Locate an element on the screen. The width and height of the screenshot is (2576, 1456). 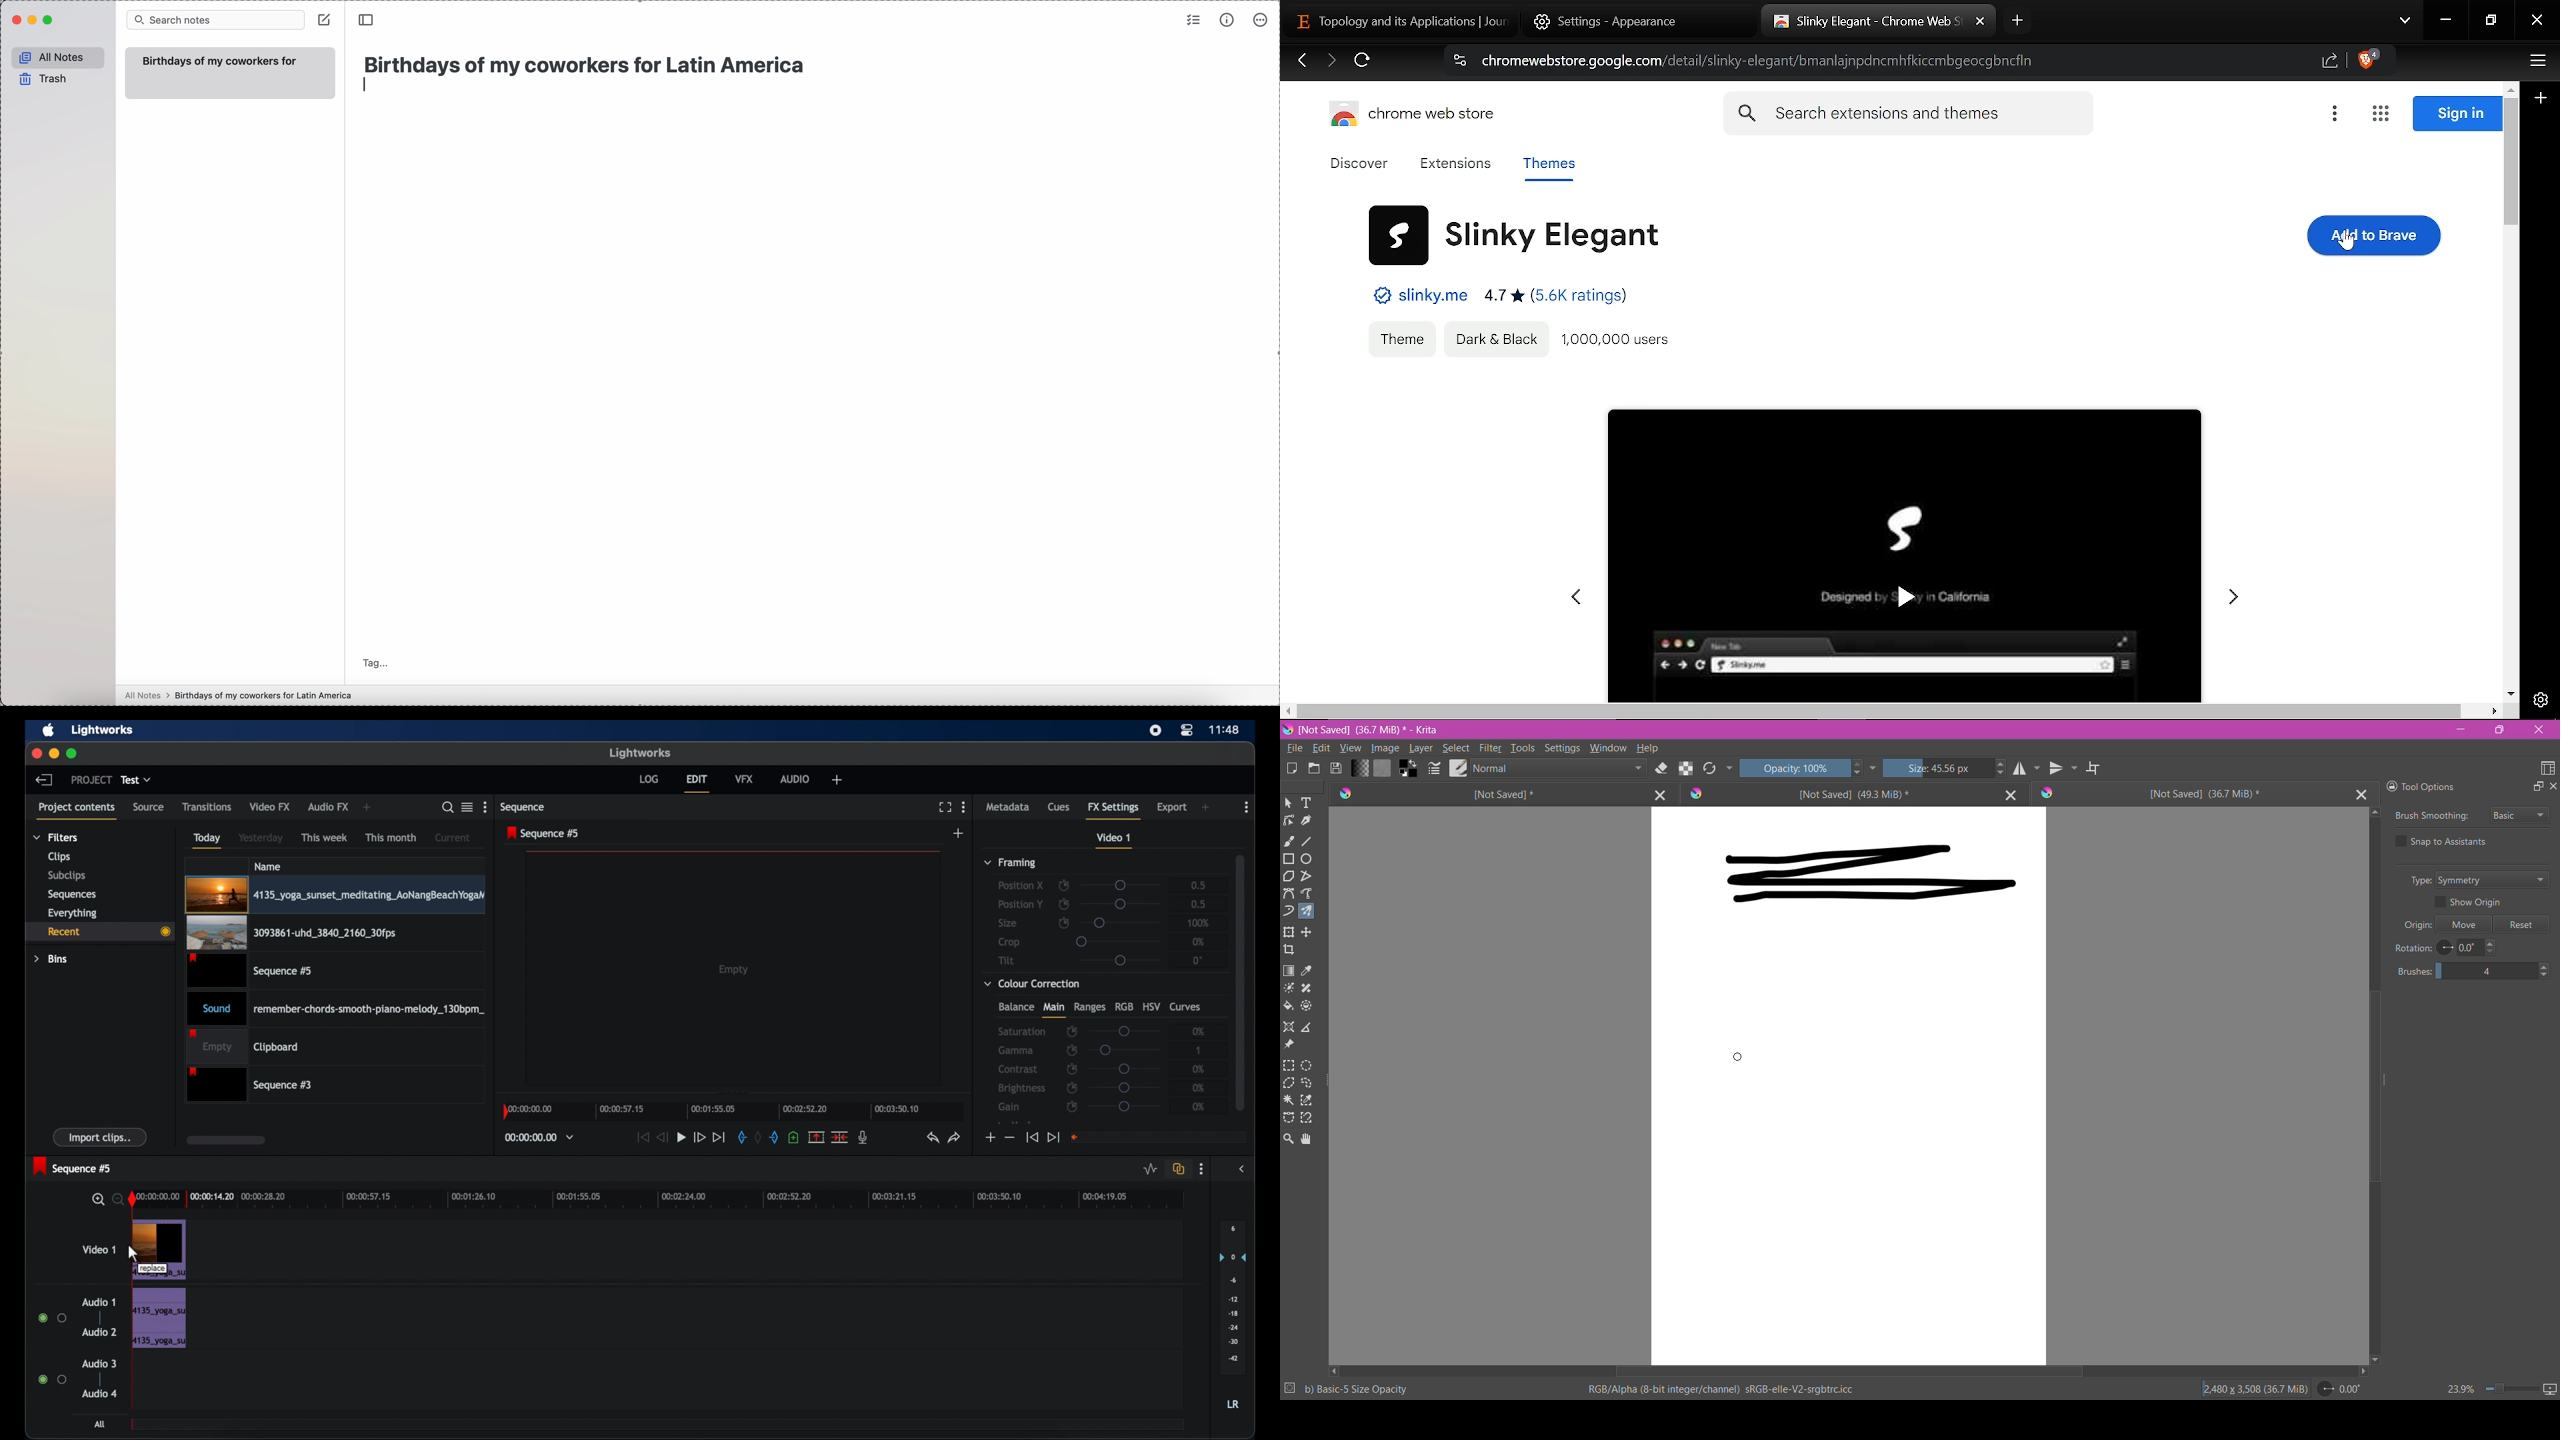
Horizontal Scroll Bar is located at coordinates (1848, 1372).